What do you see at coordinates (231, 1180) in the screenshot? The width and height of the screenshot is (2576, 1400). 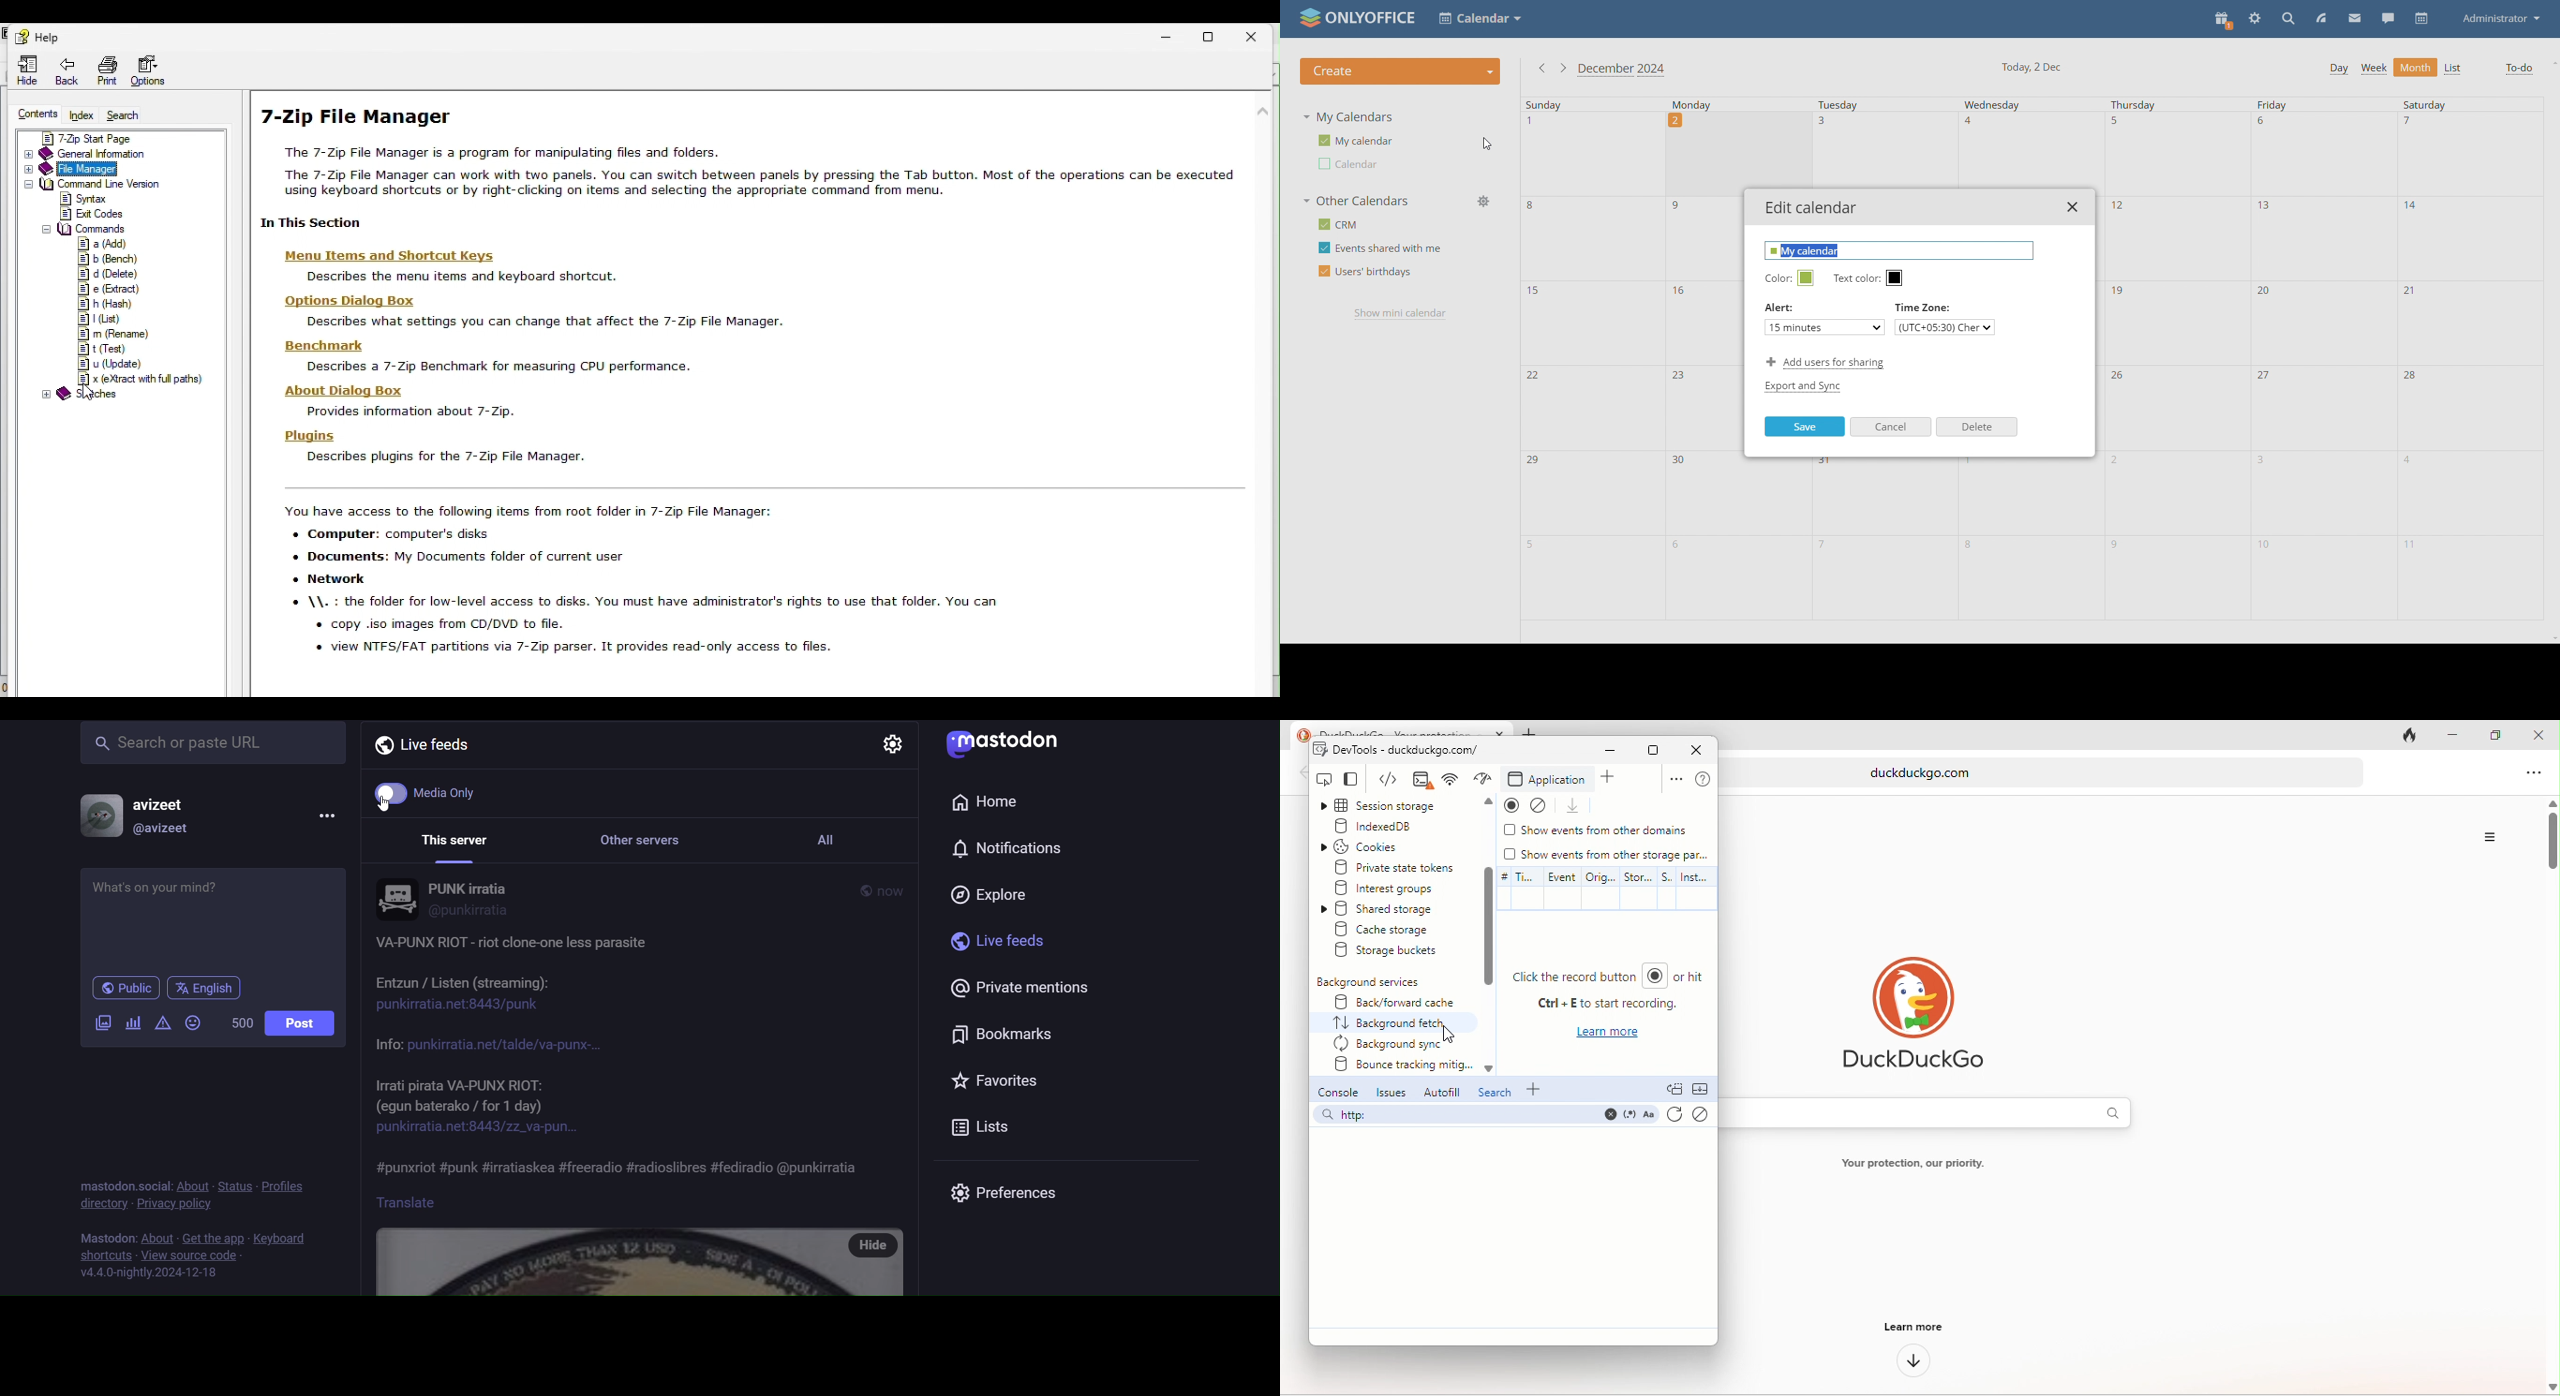 I see `status` at bounding box center [231, 1180].